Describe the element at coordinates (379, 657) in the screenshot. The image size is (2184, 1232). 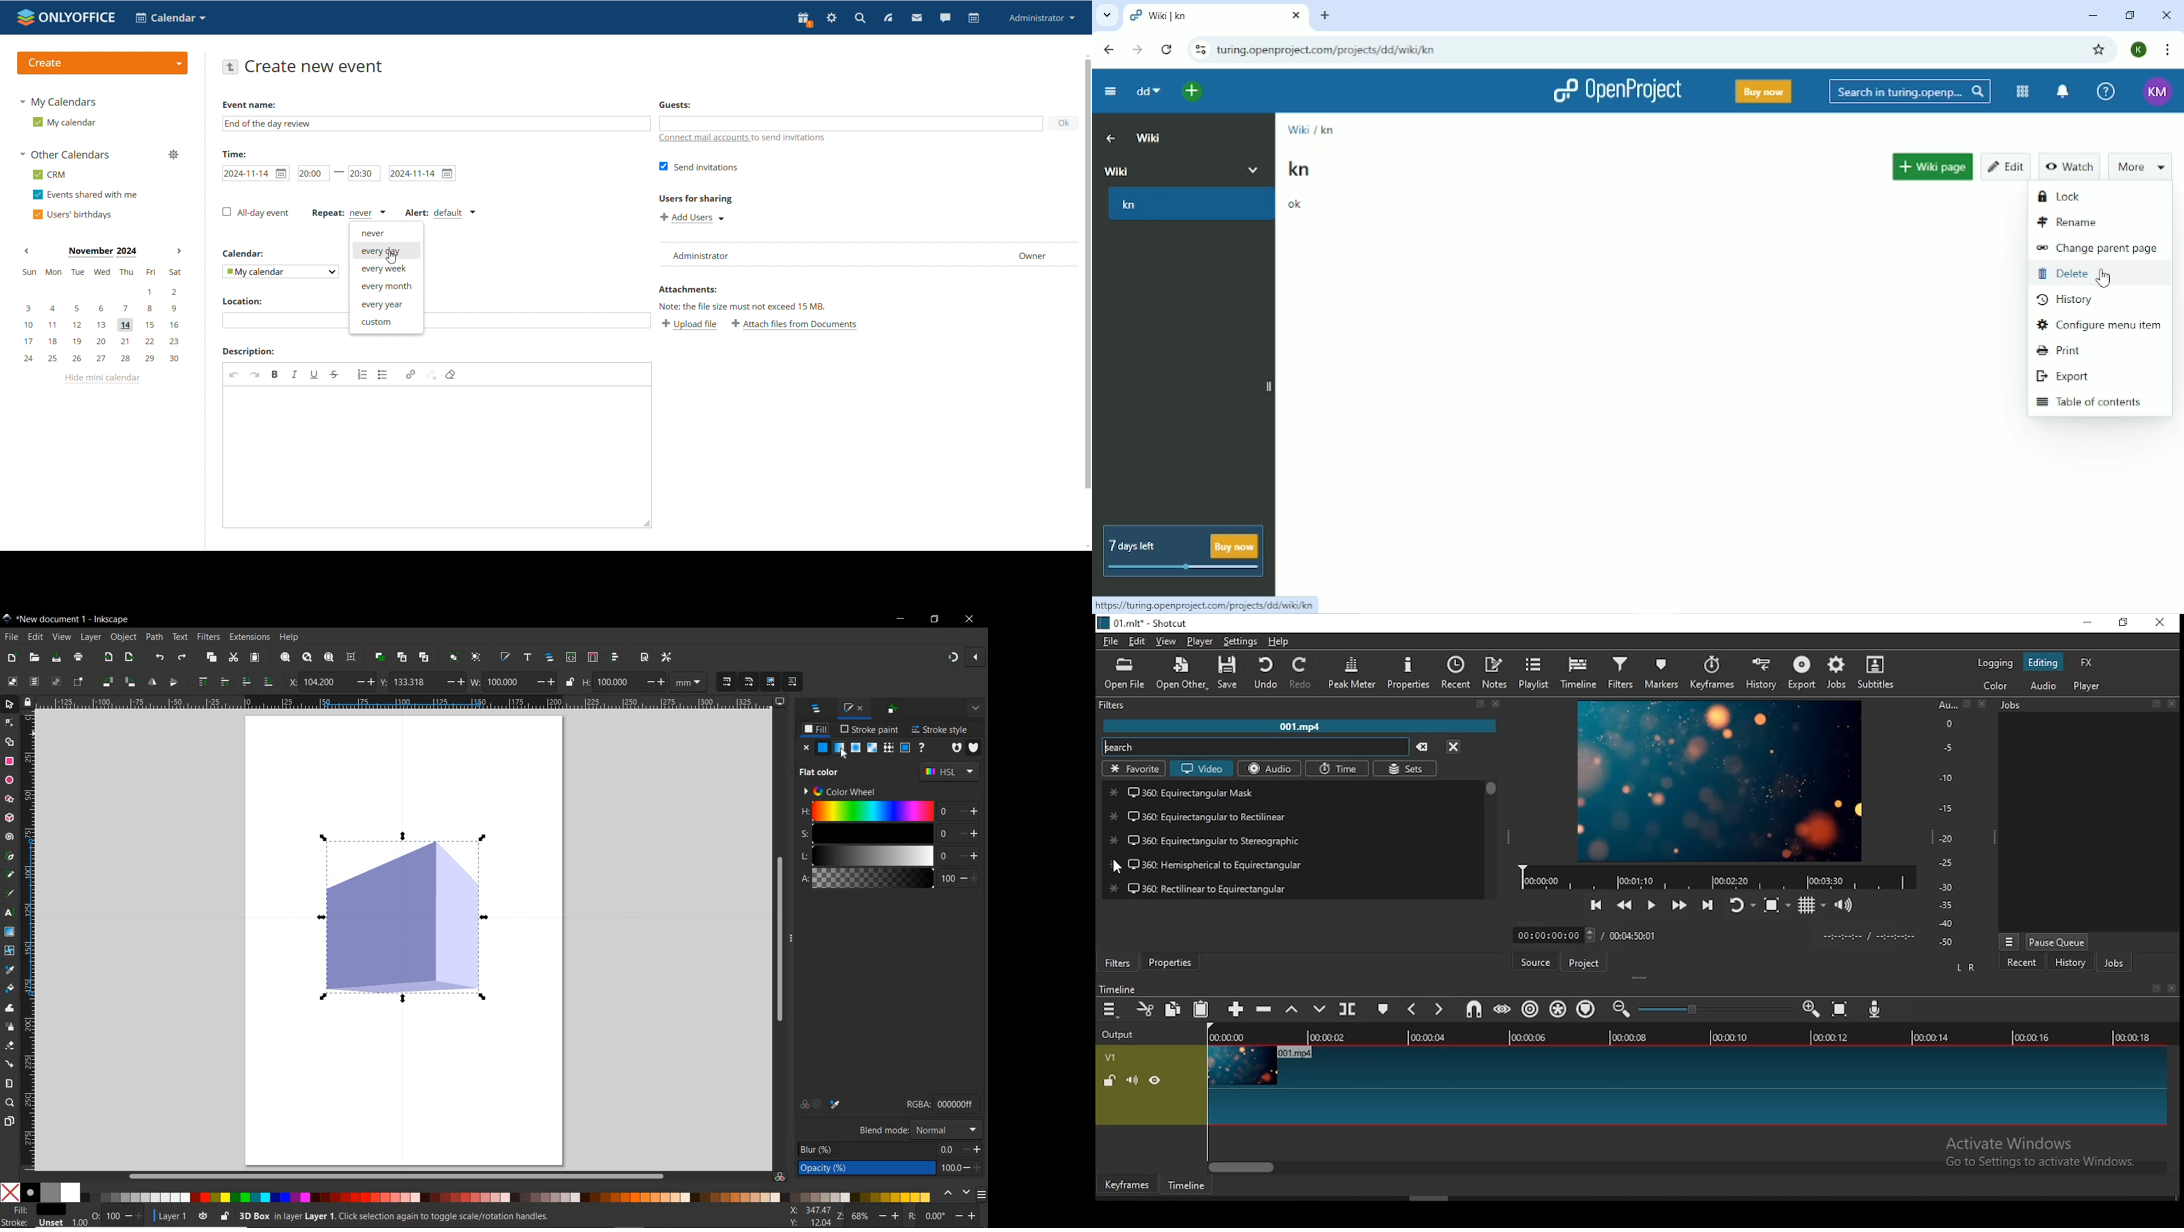
I see `DUPLICATE` at that location.